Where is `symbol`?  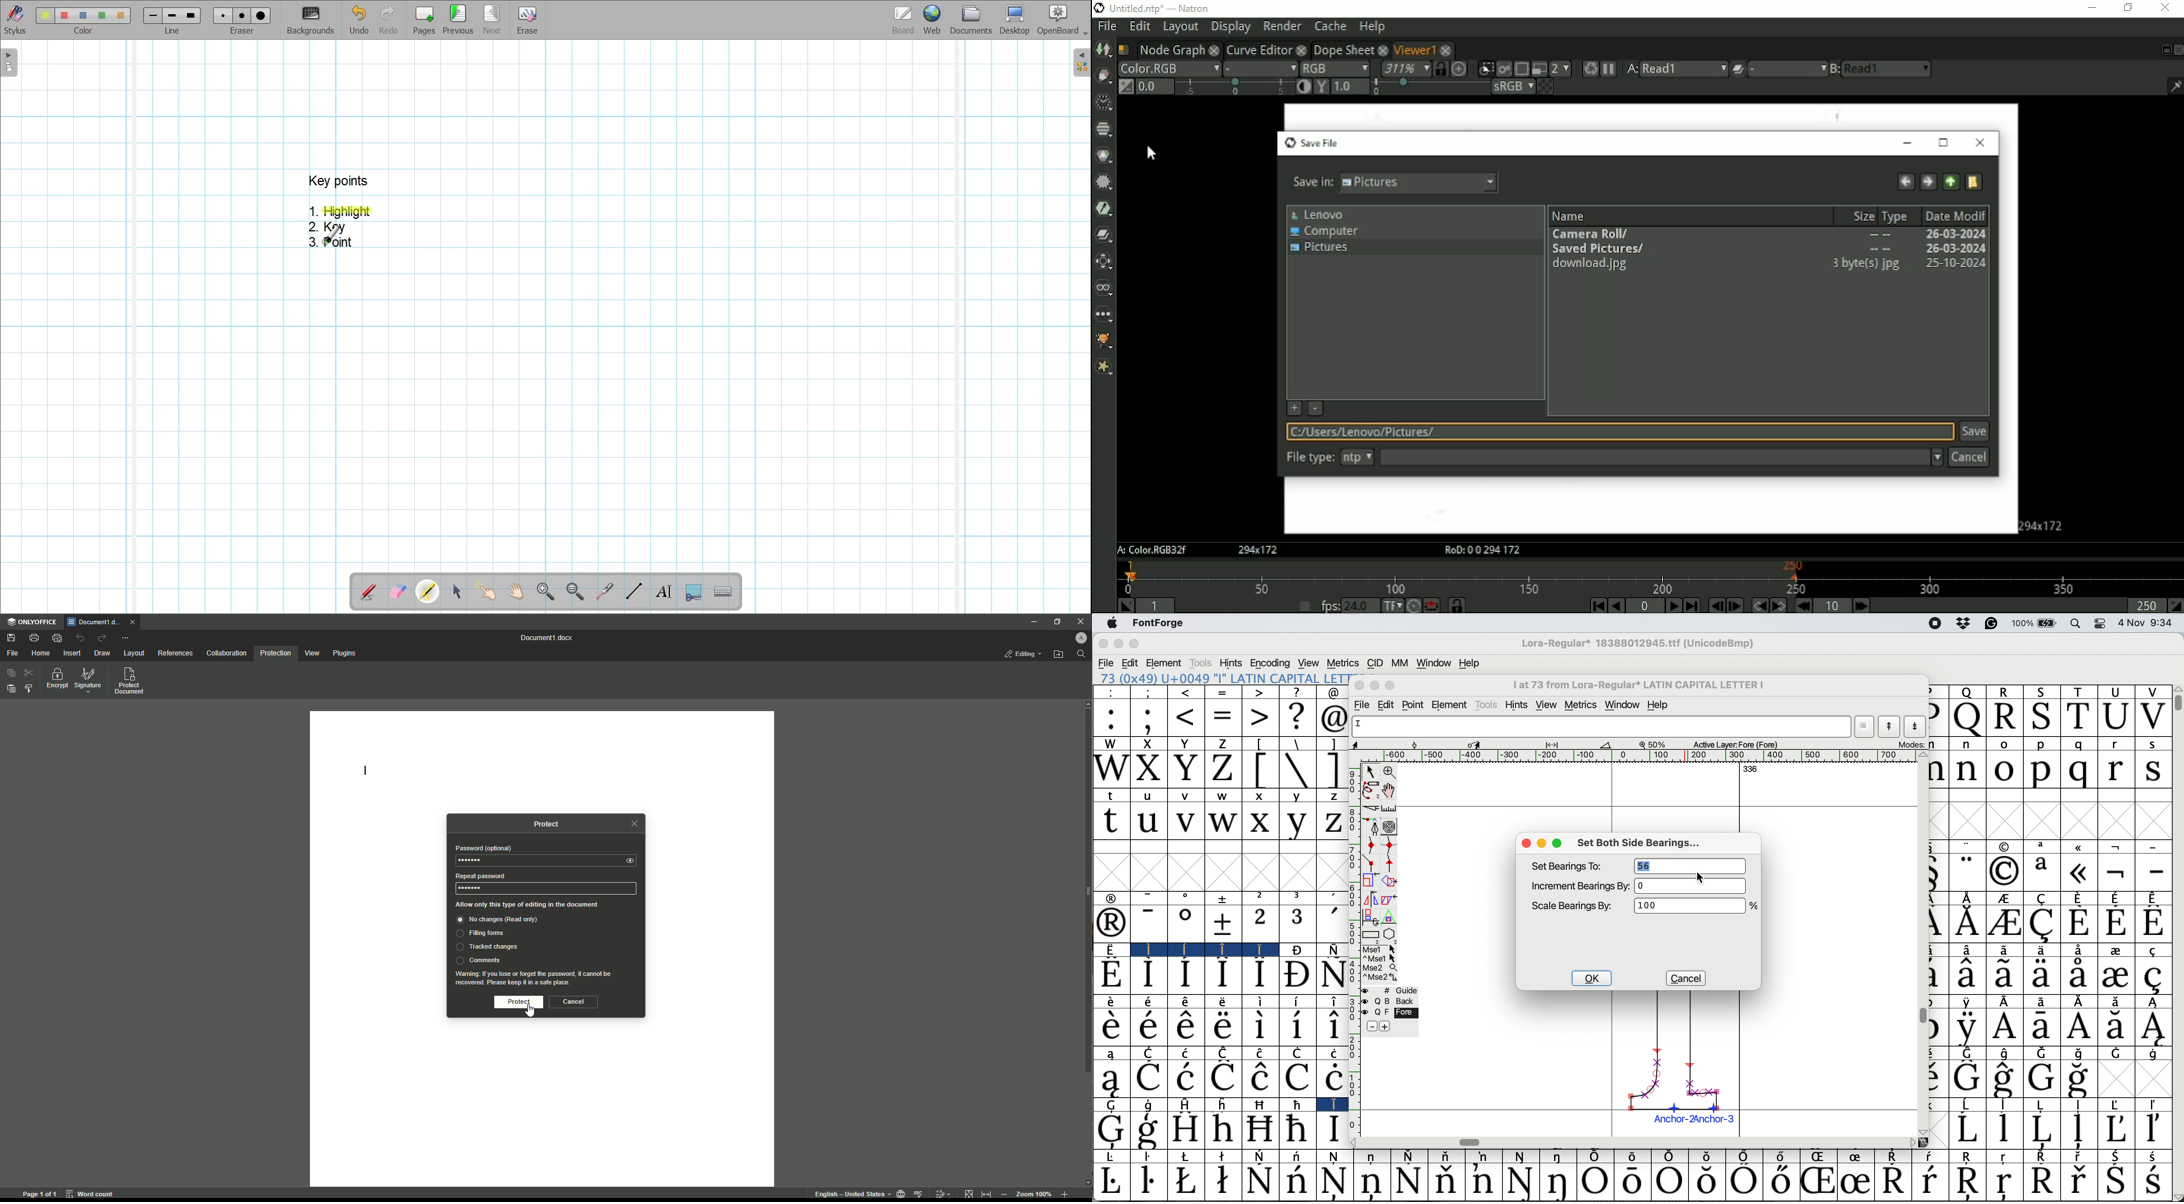 symbol is located at coordinates (1225, 898).